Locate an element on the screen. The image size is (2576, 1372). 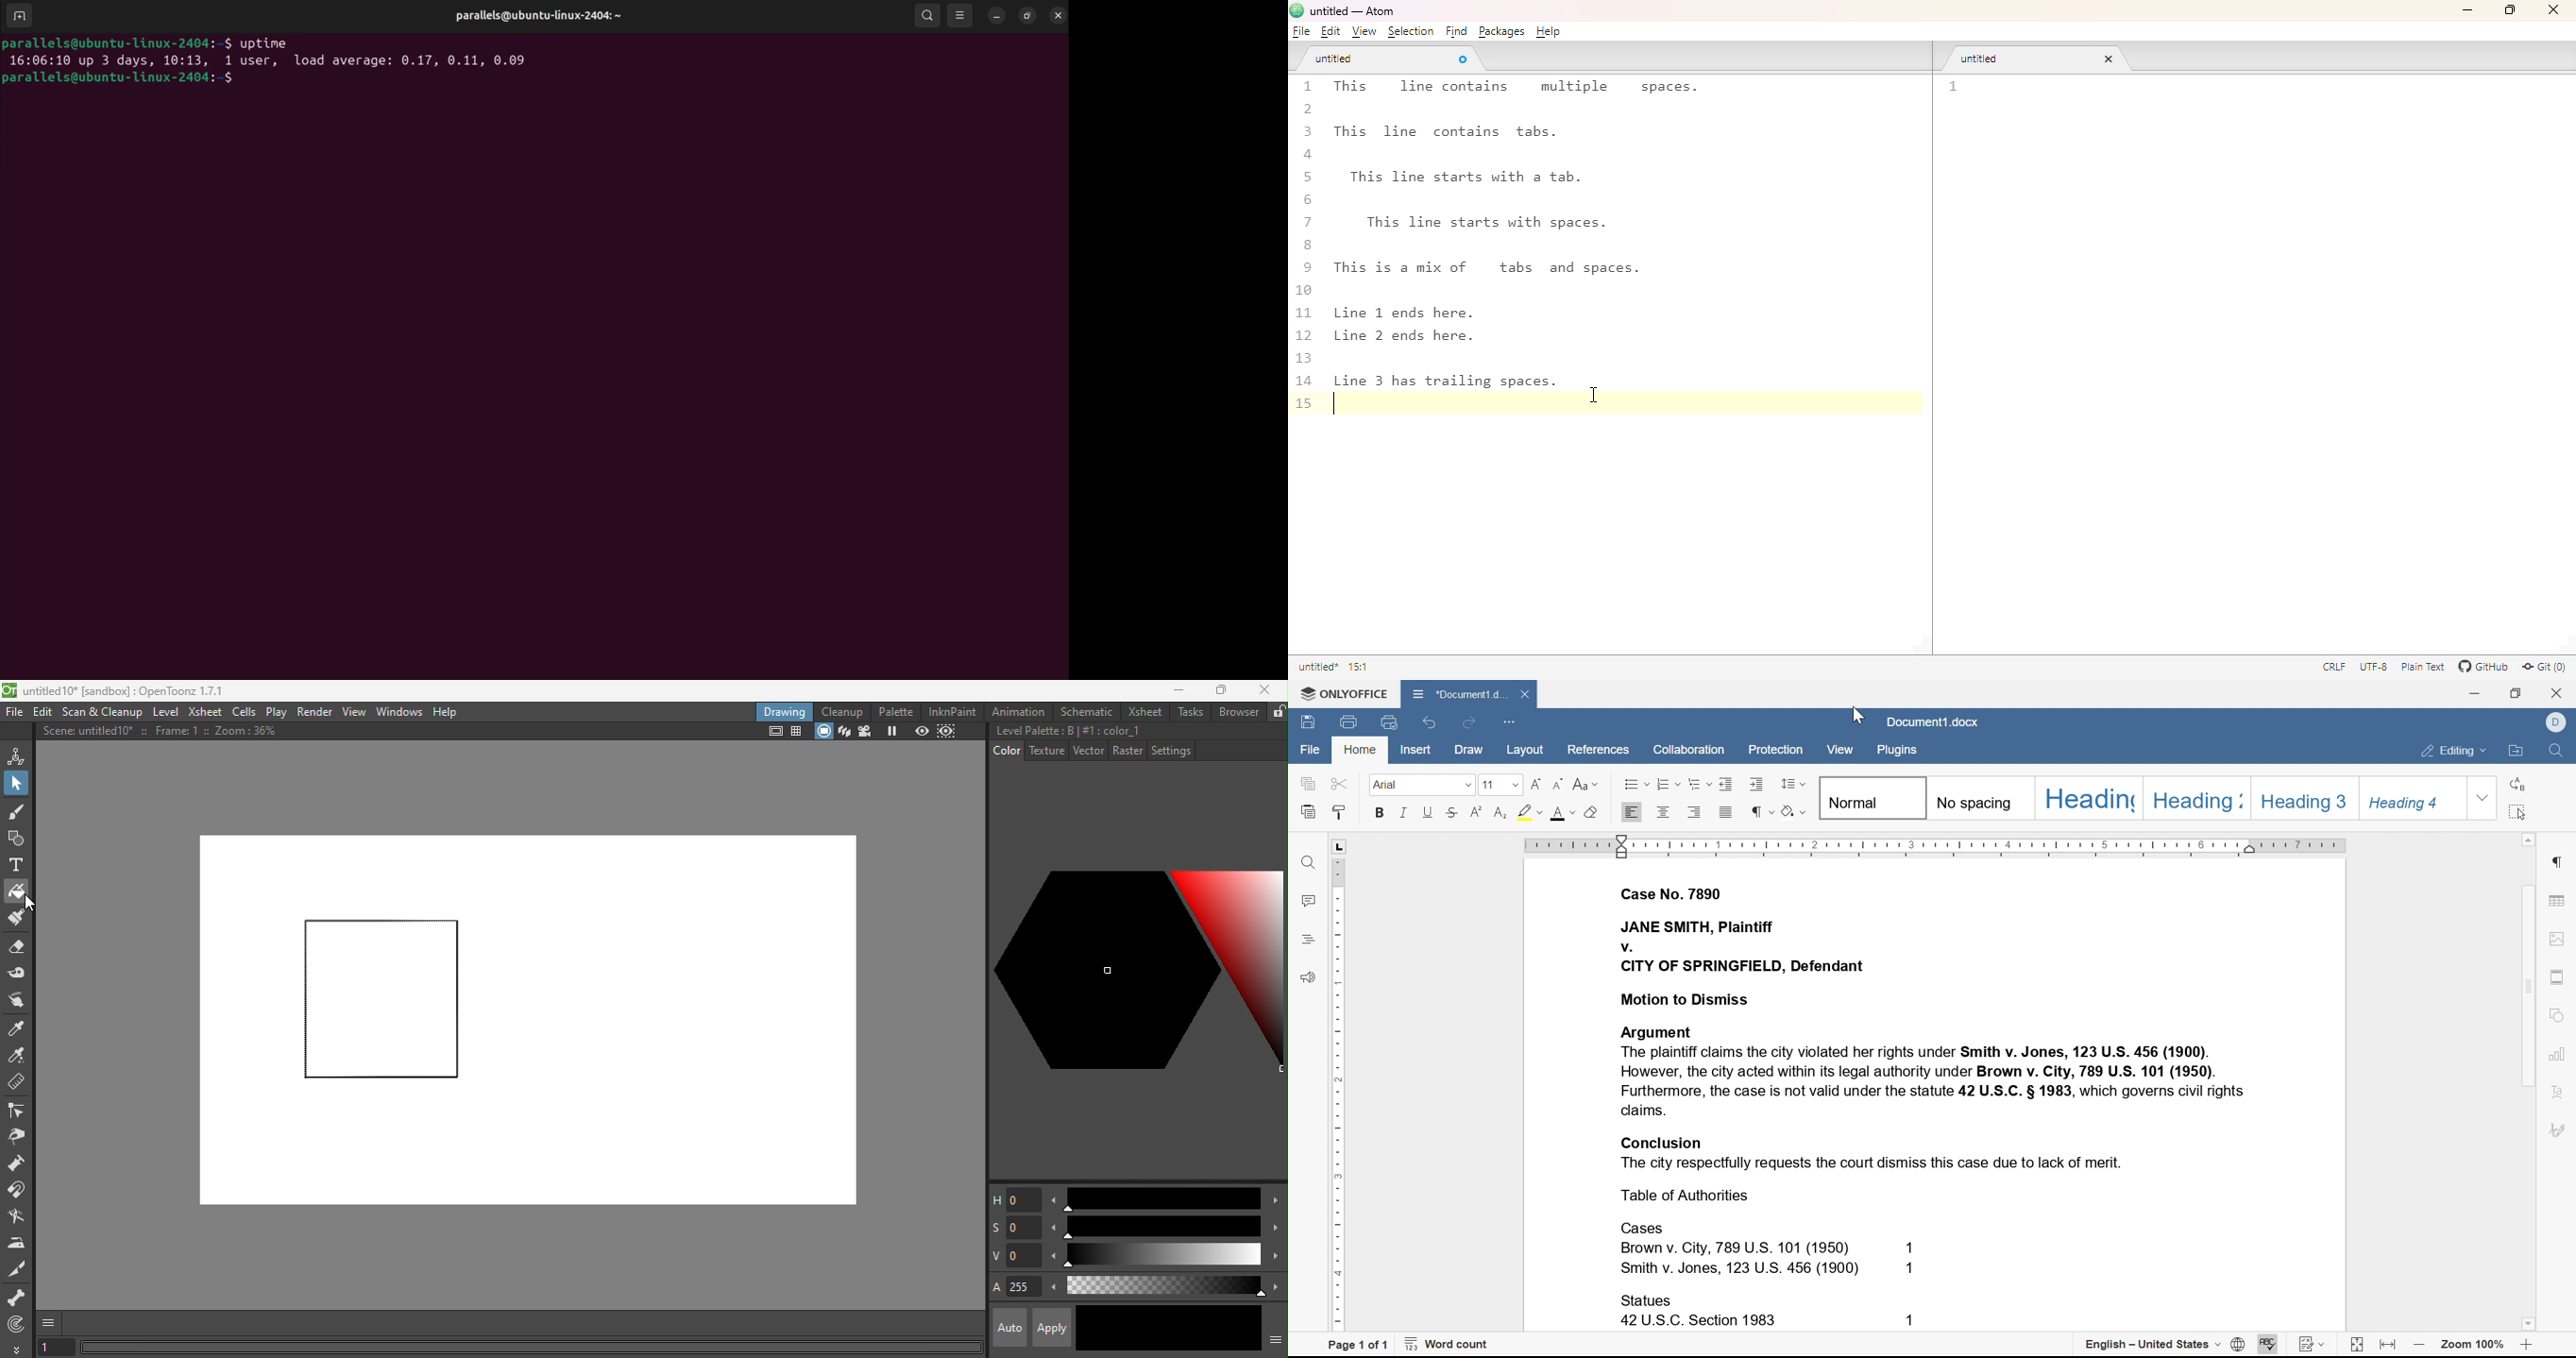
zoom 100% is located at coordinates (2473, 1343).